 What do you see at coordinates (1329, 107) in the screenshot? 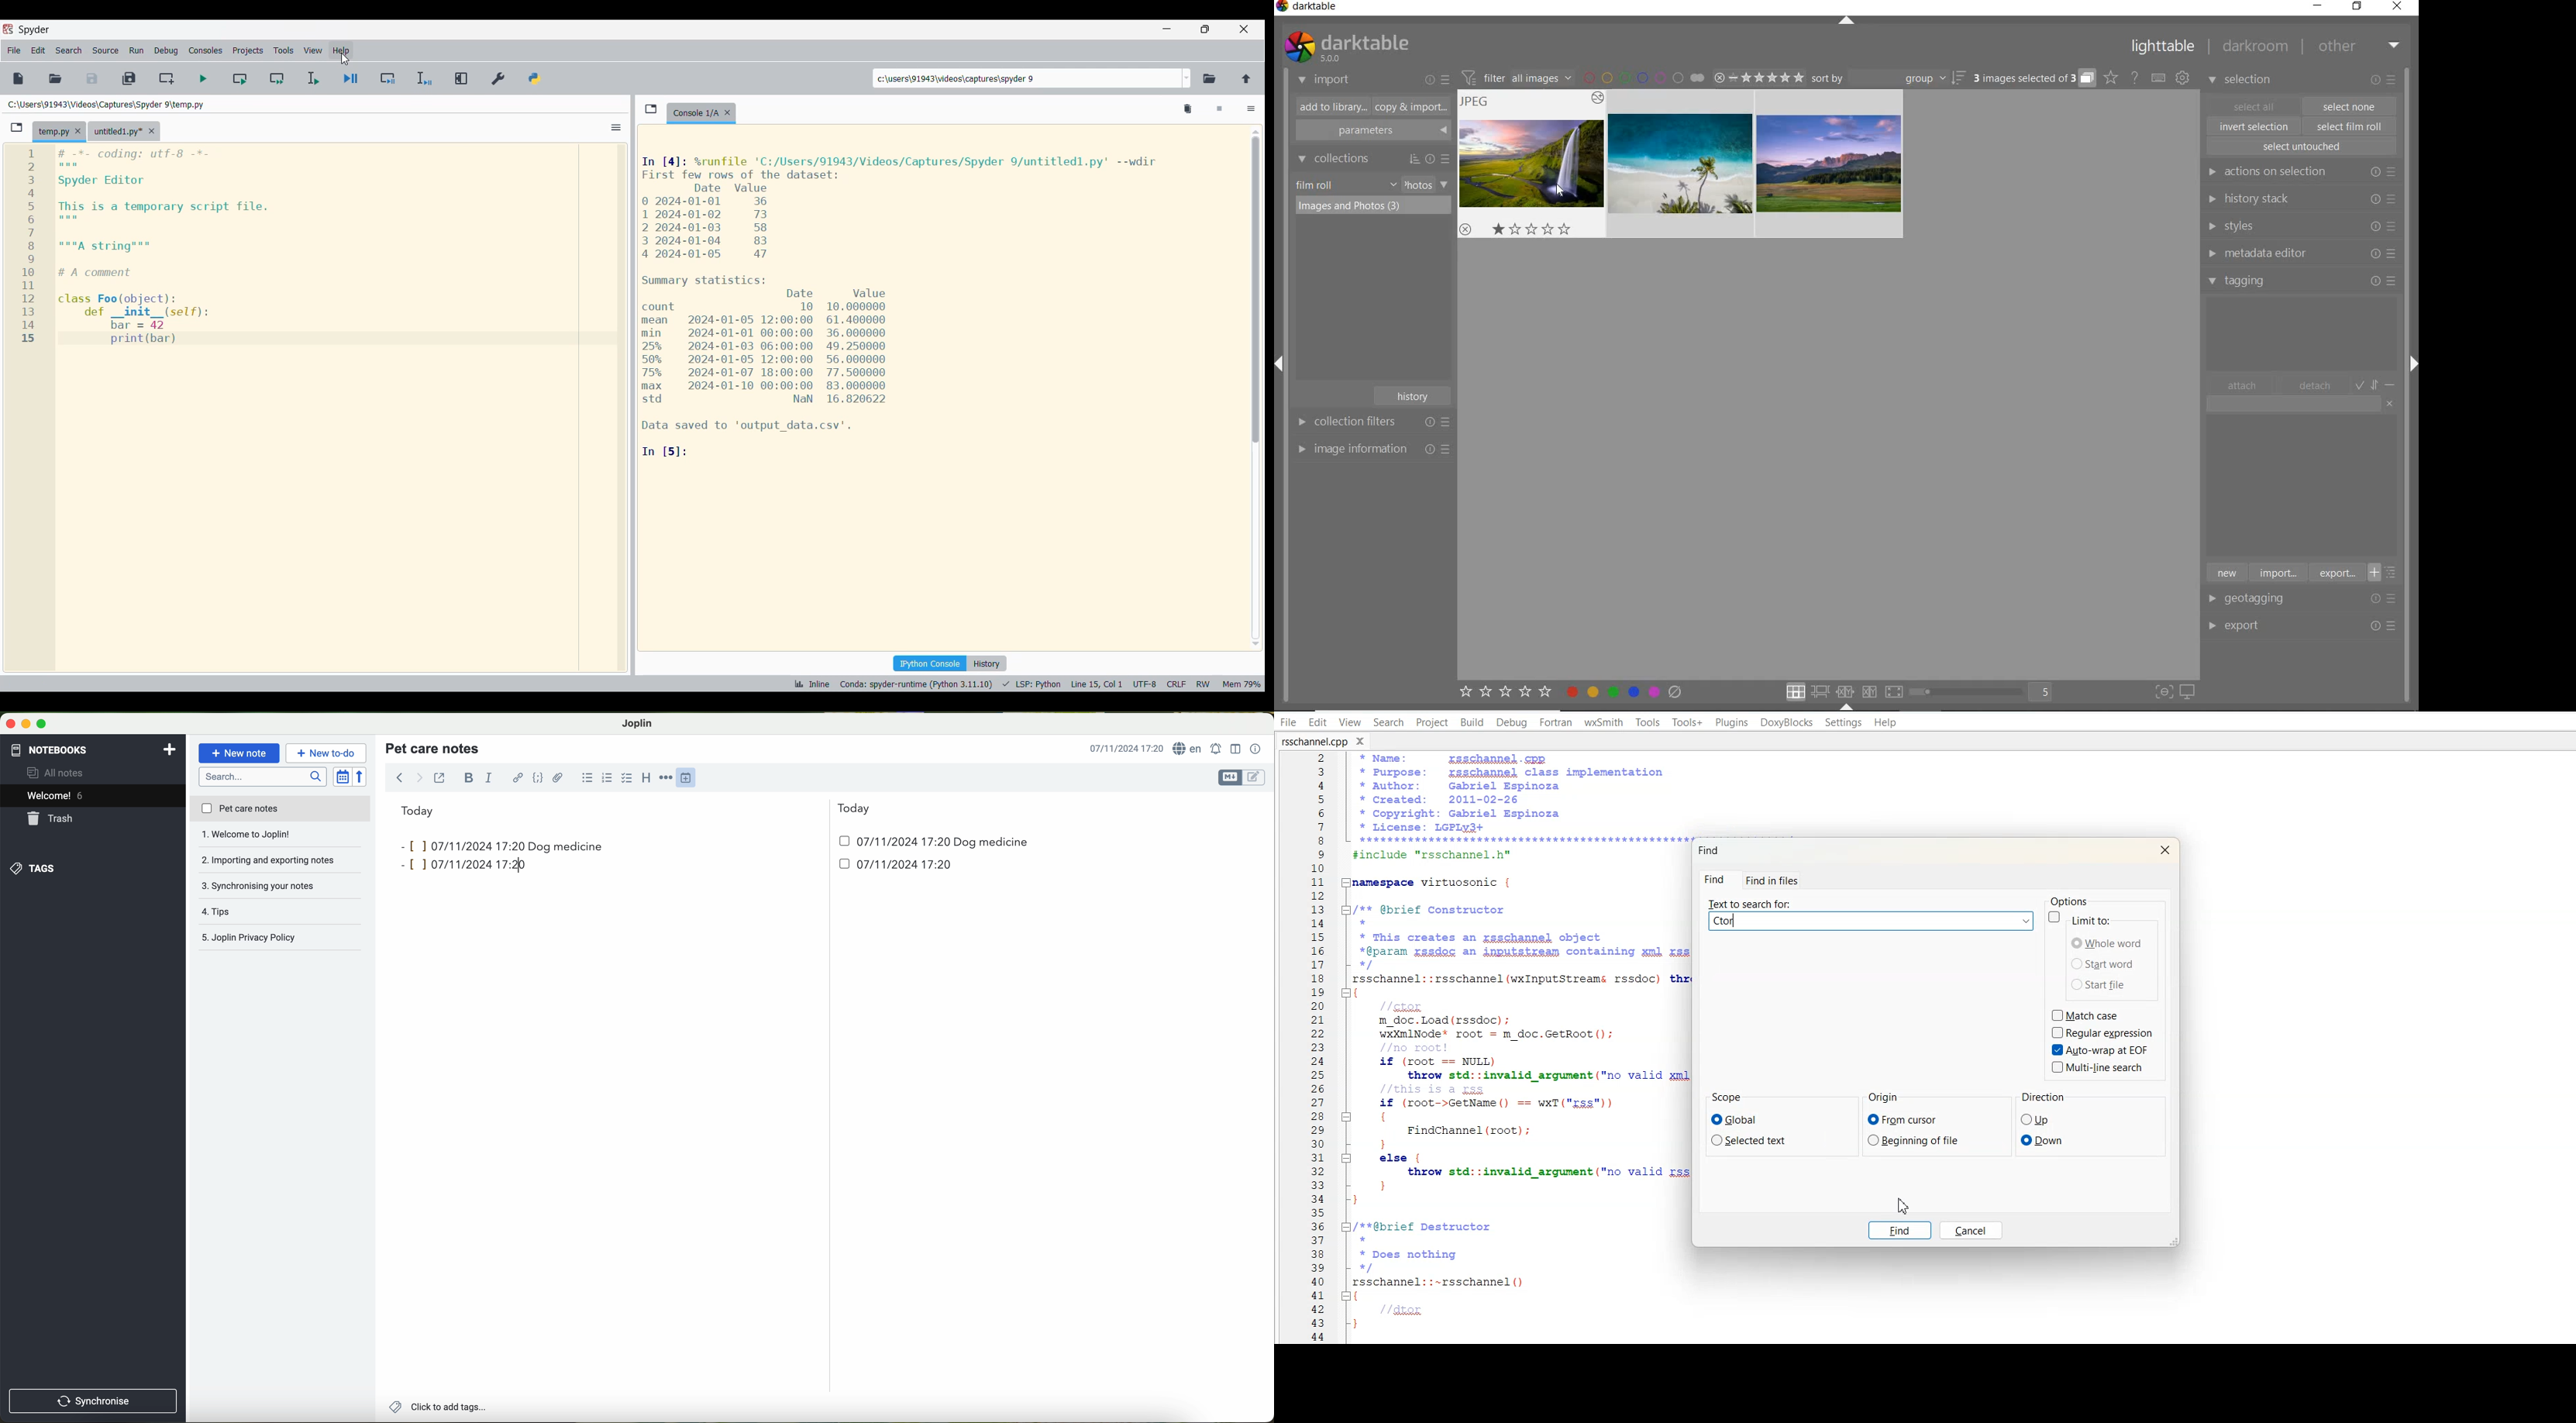
I see `add to library` at bounding box center [1329, 107].